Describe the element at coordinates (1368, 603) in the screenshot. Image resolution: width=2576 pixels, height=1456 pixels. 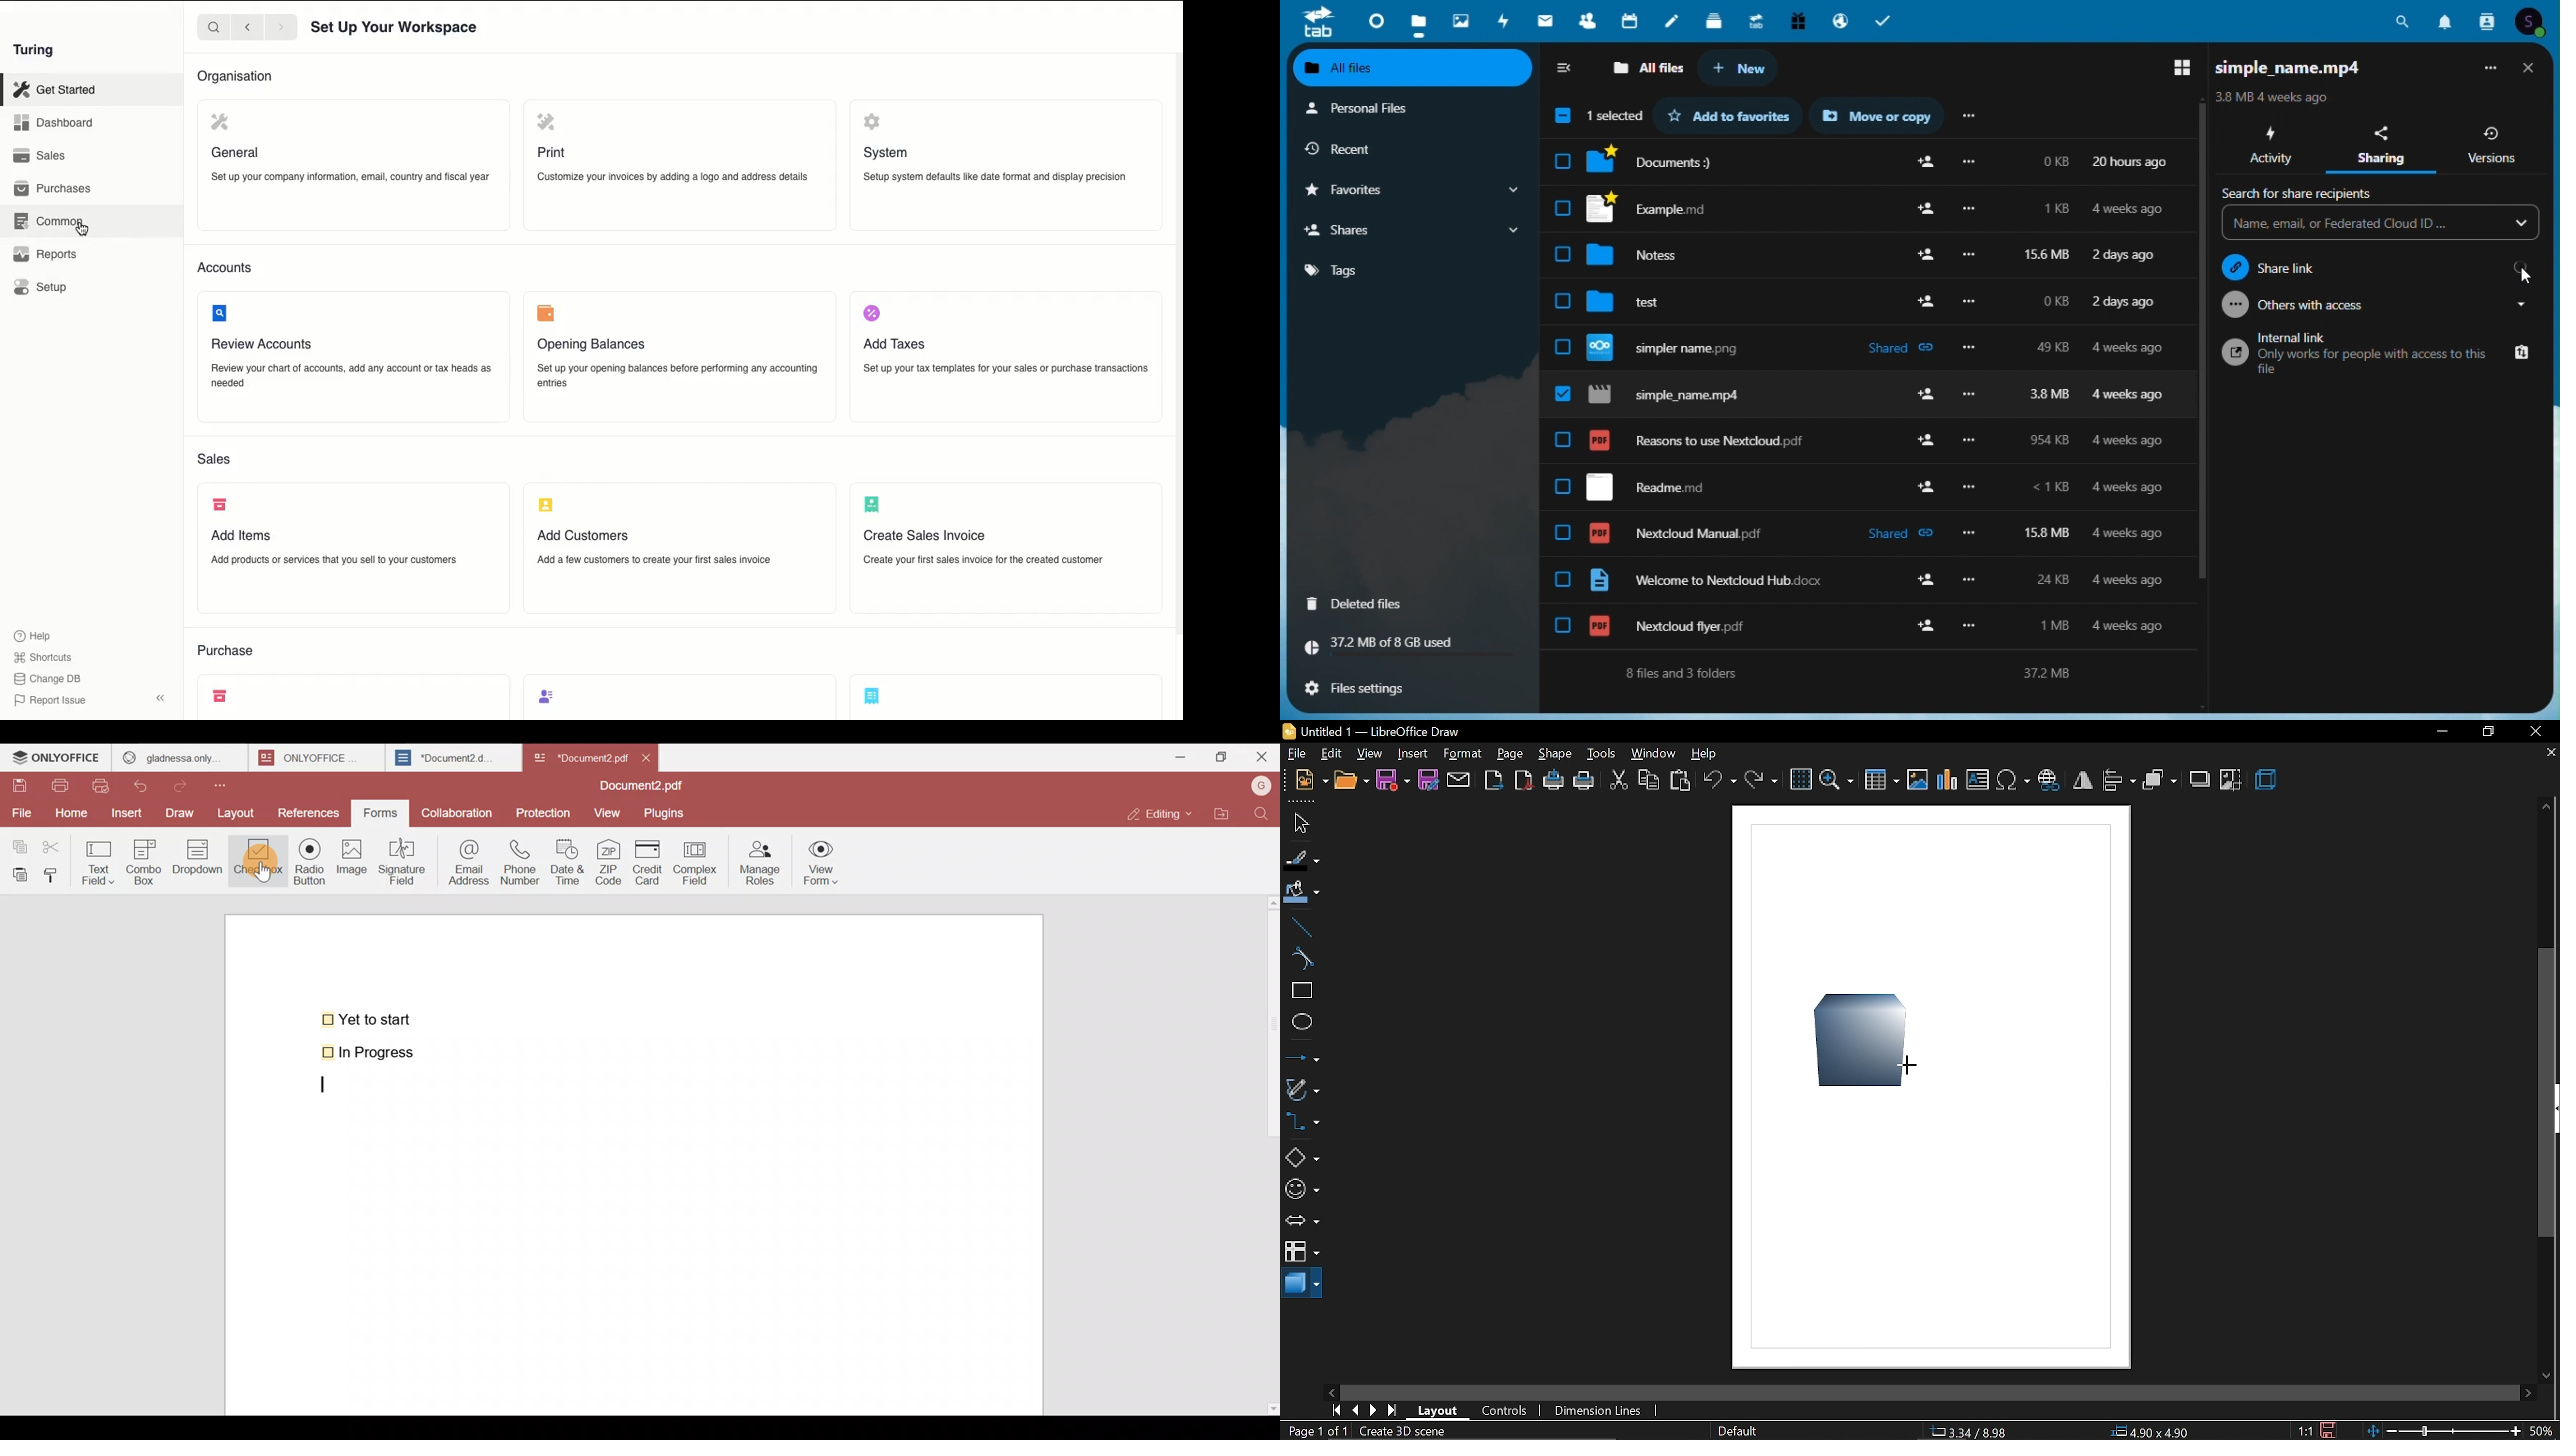
I see `Deleted files` at that location.